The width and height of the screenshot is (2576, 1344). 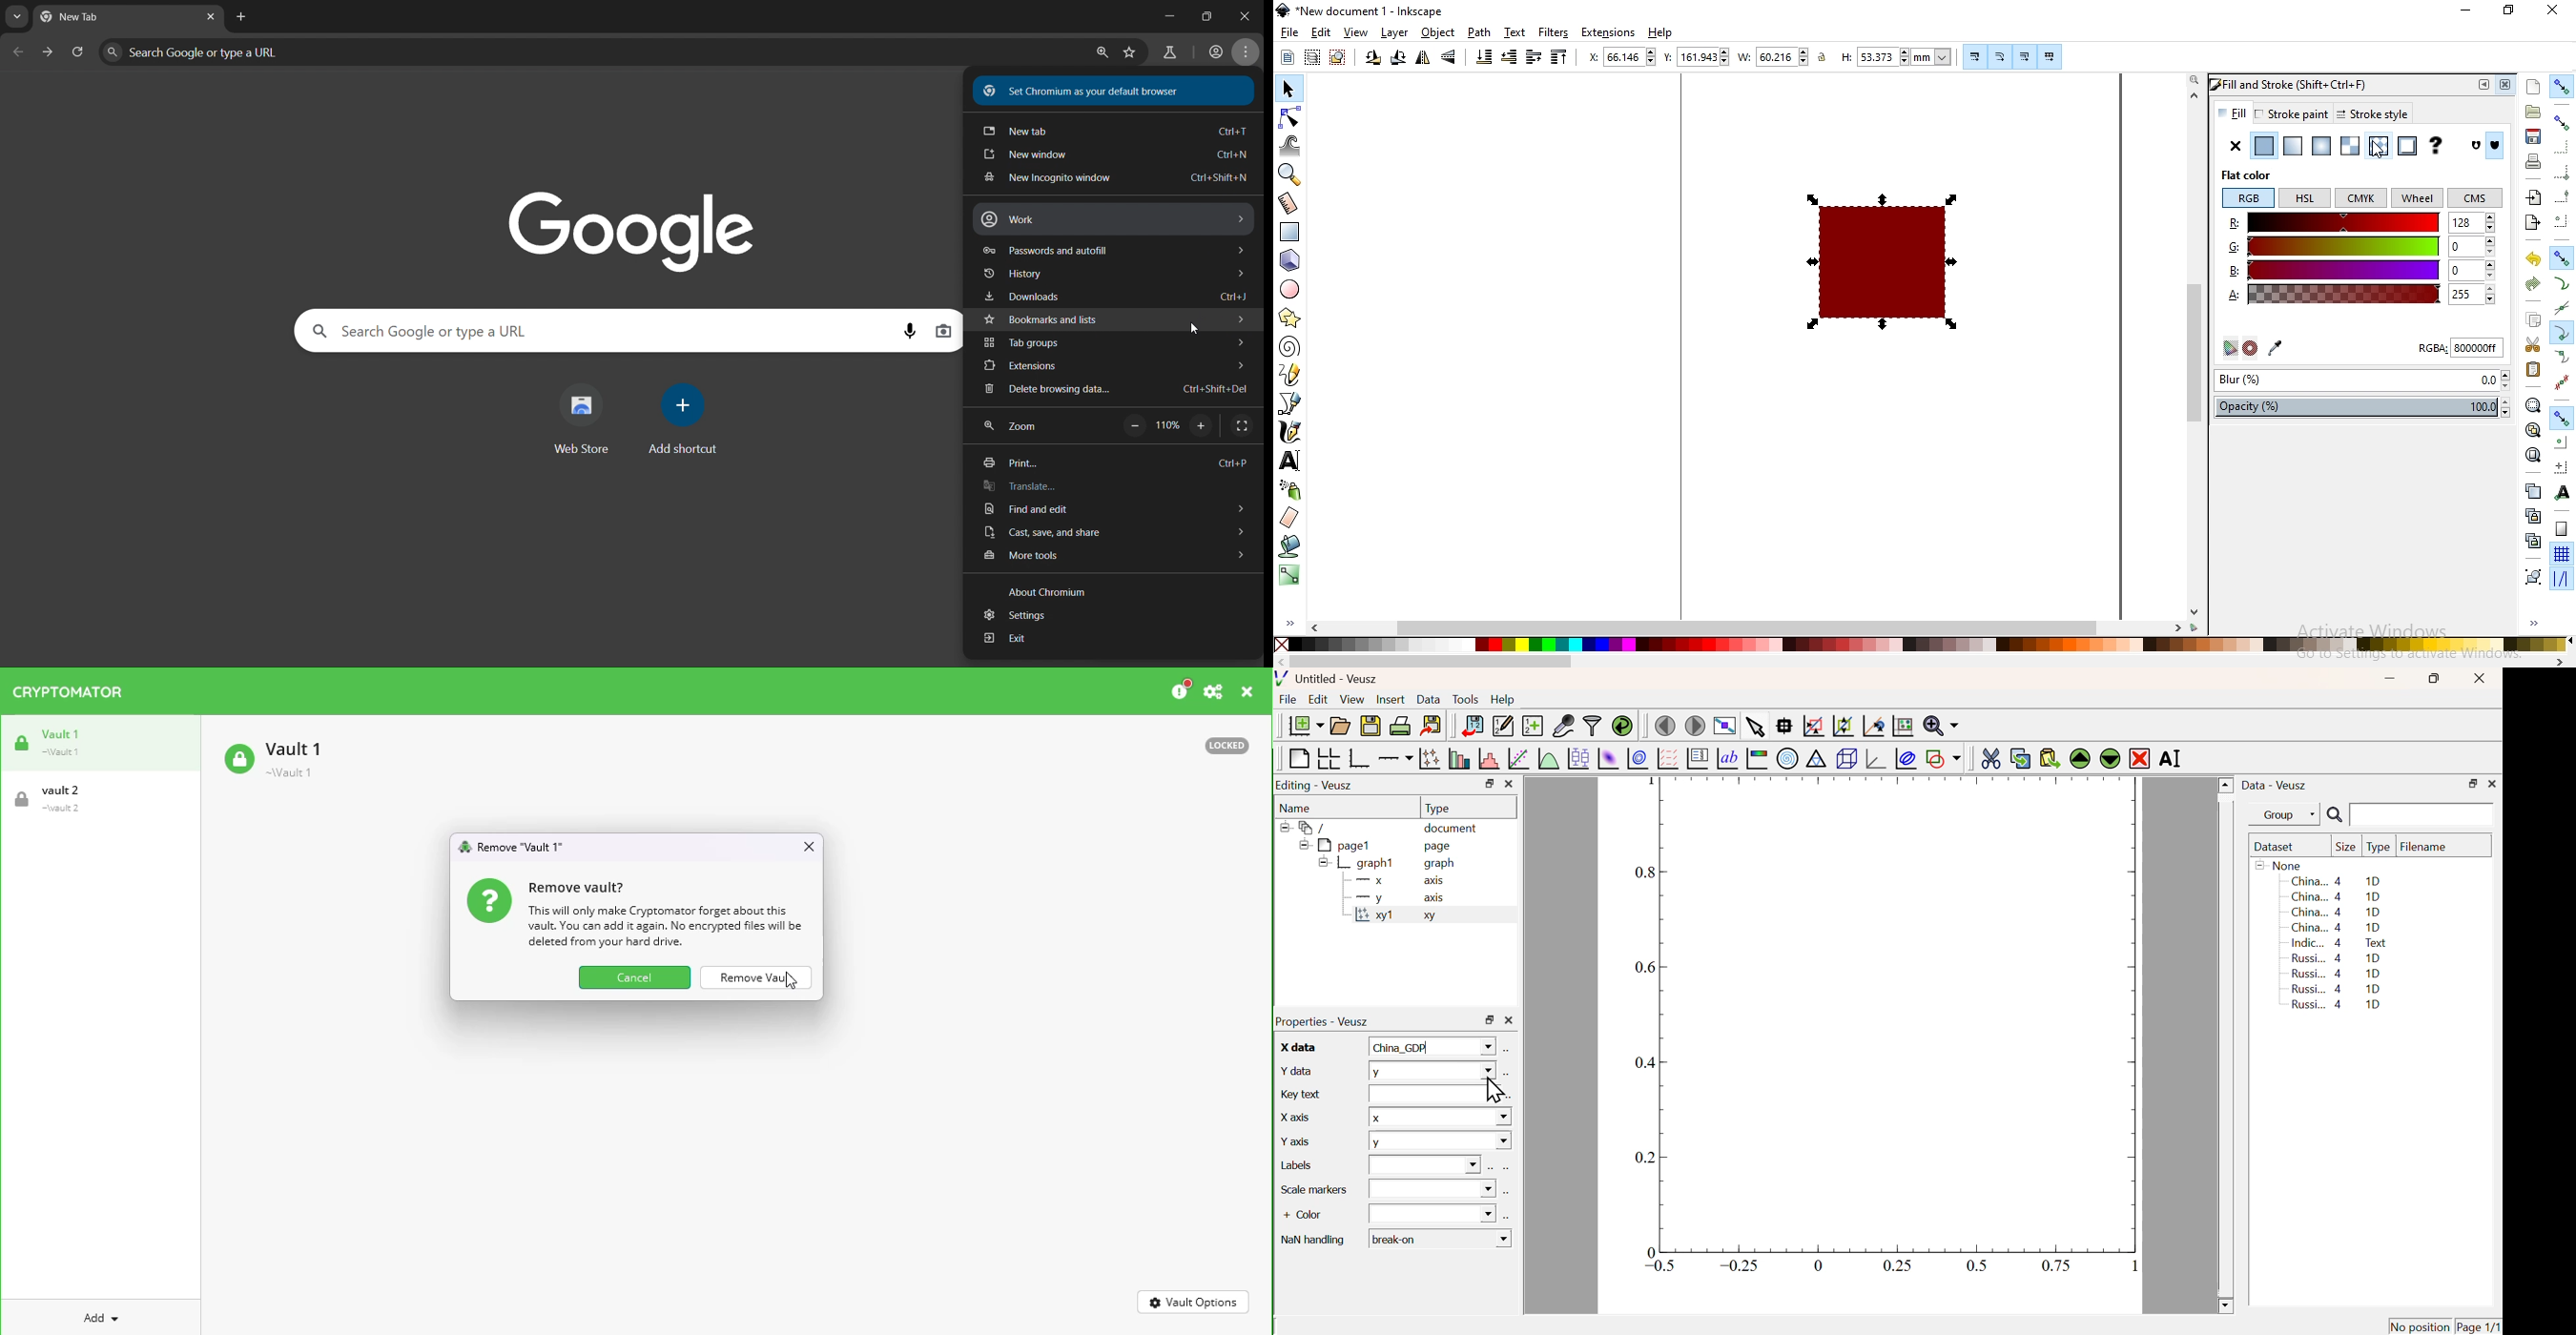 What do you see at coordinates (2483, 85) in the screenshot?
I see `iconify this dock` at bounding box center [2483, 85].